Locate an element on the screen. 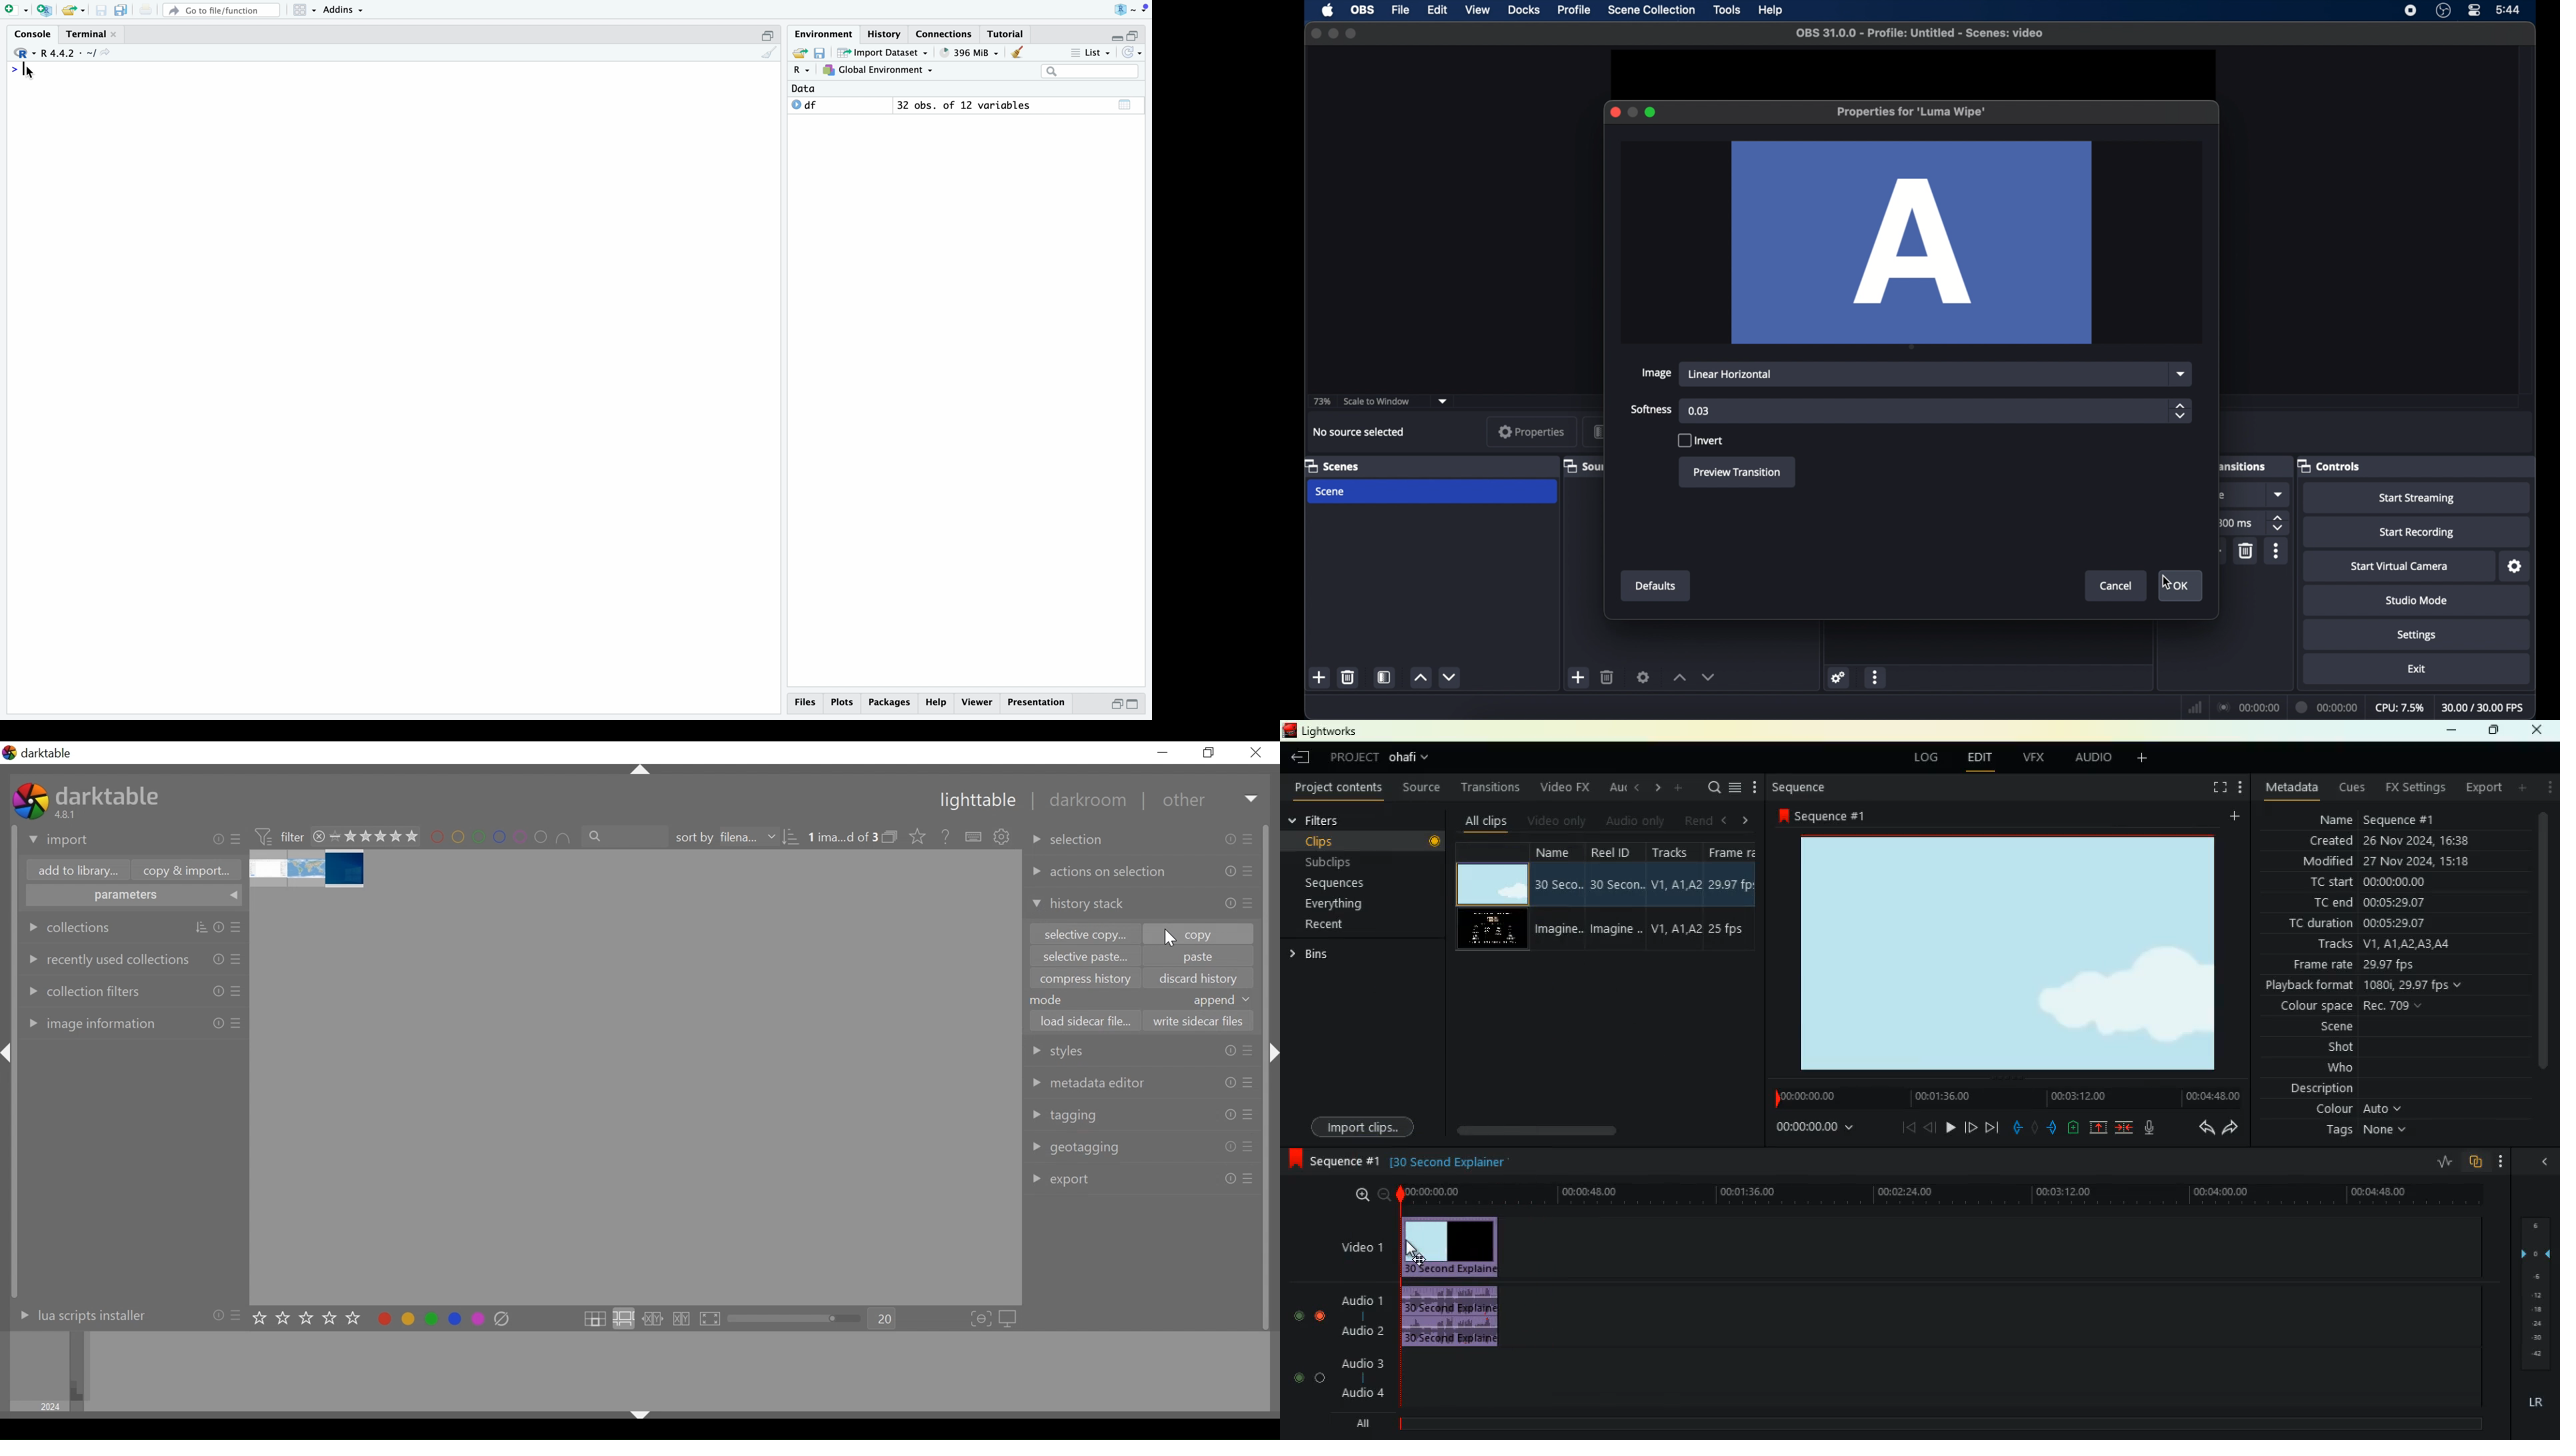 Image resolution: width=2576 pixels, height=1456 pixels. terminal is located at coordinates (87, 34).